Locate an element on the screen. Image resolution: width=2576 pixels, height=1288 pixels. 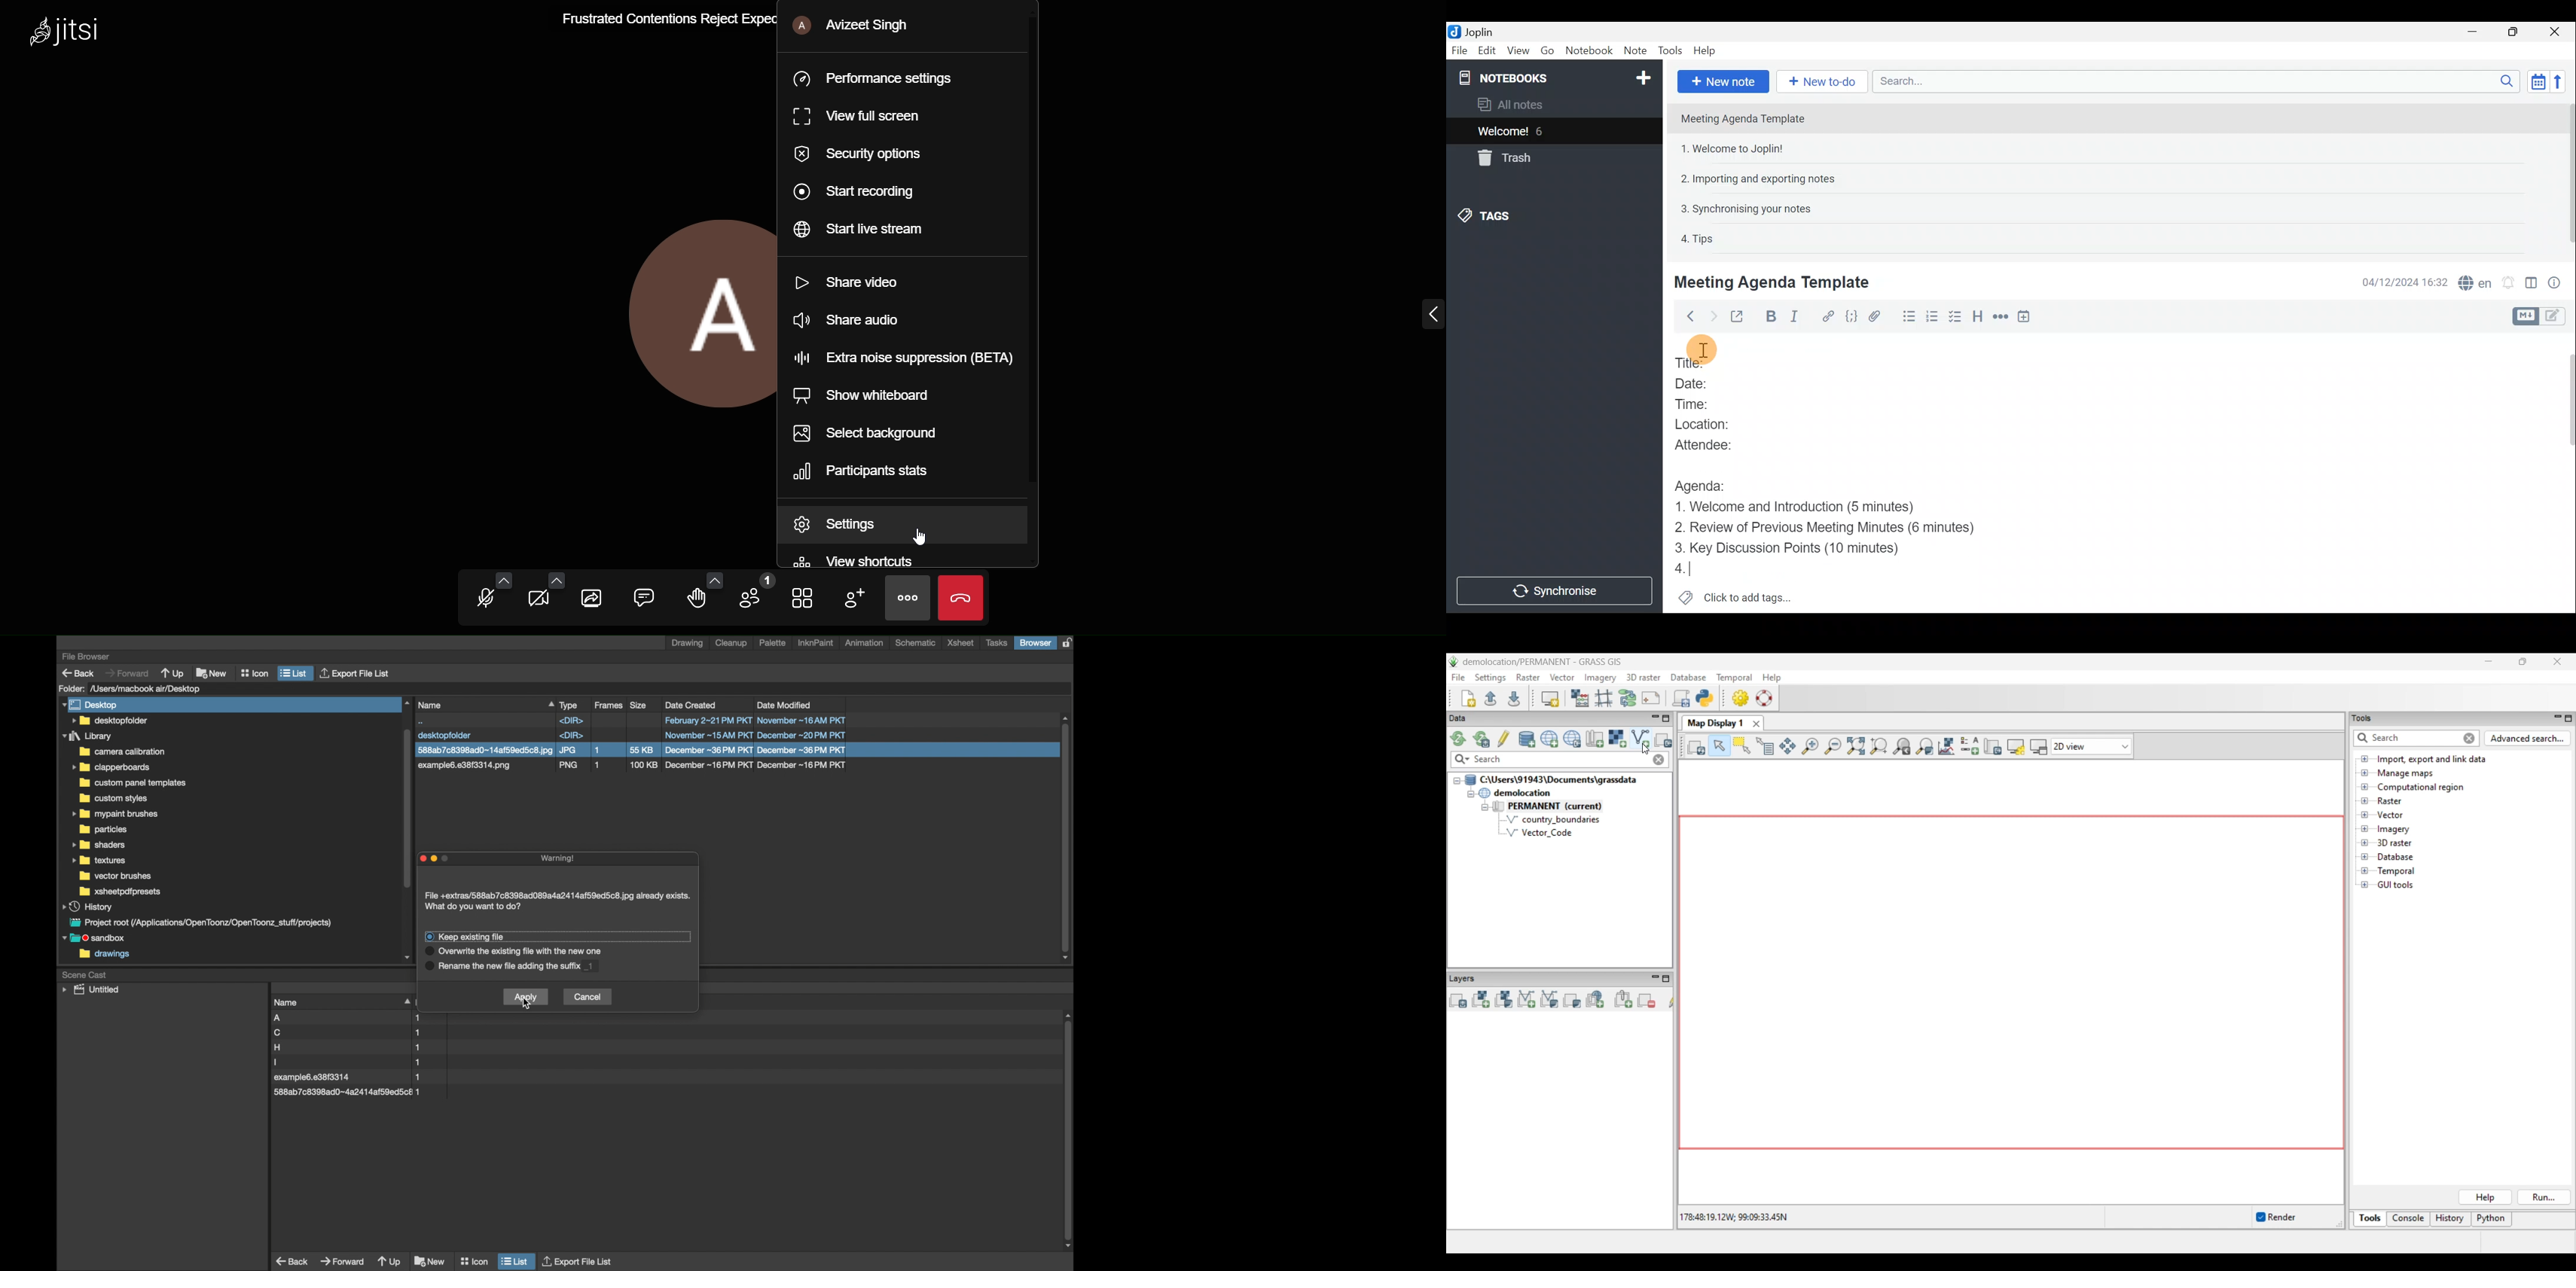
Date: is located at coordinates (1704, 385).